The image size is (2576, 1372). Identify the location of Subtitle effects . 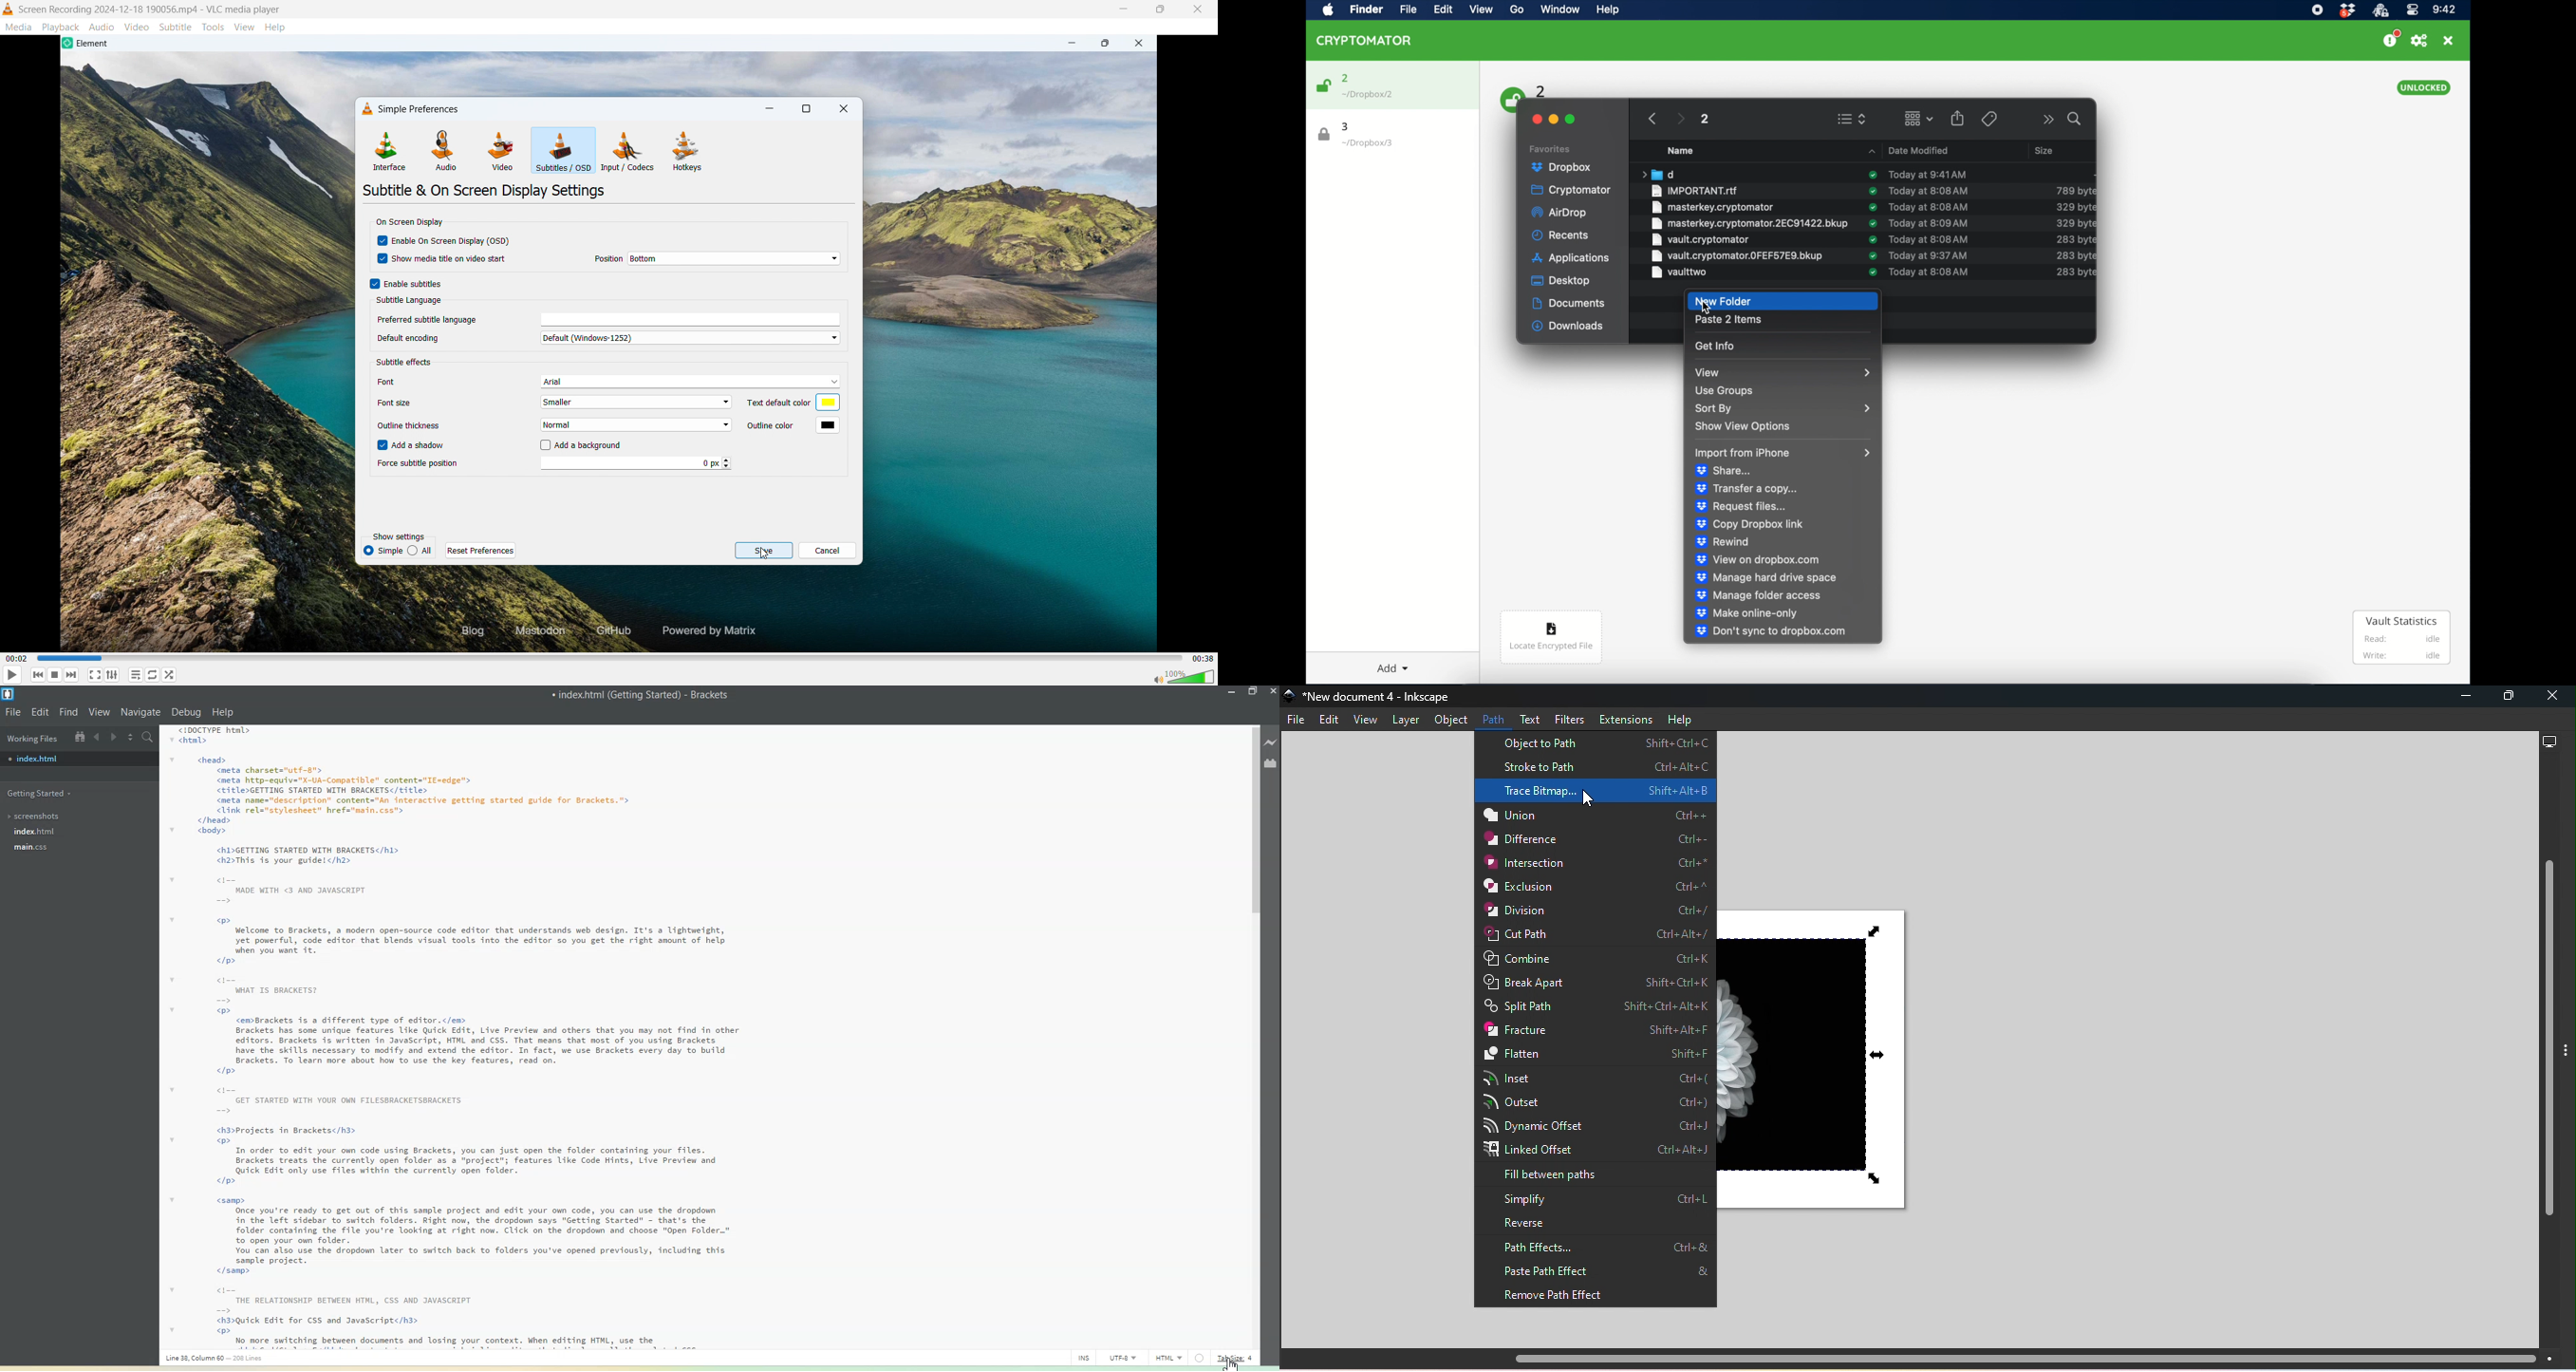
(405, 362).